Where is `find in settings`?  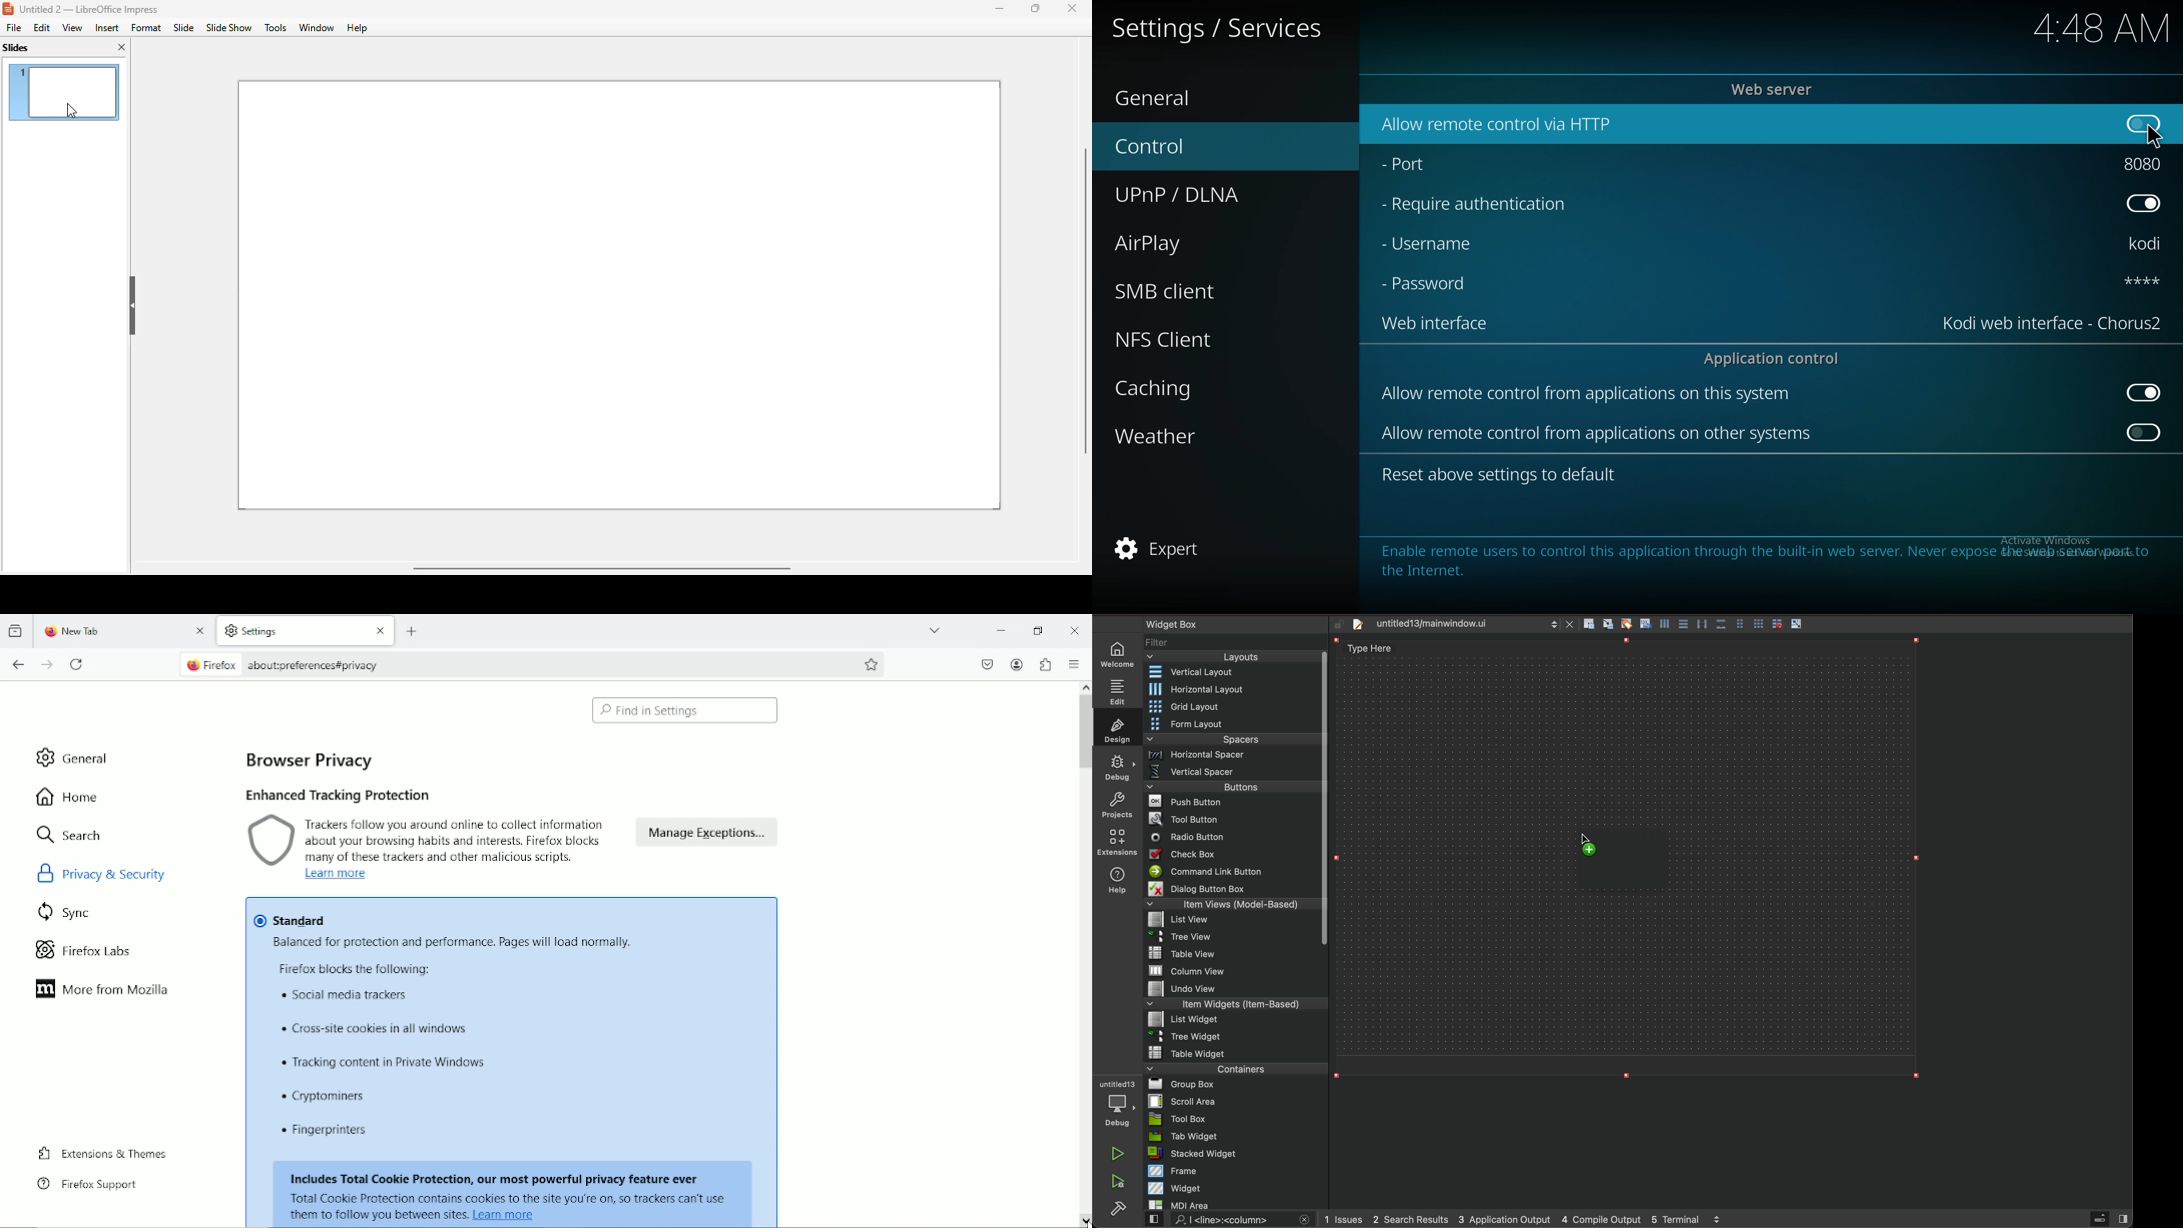
find in settings is located at coordinates (687, 710).